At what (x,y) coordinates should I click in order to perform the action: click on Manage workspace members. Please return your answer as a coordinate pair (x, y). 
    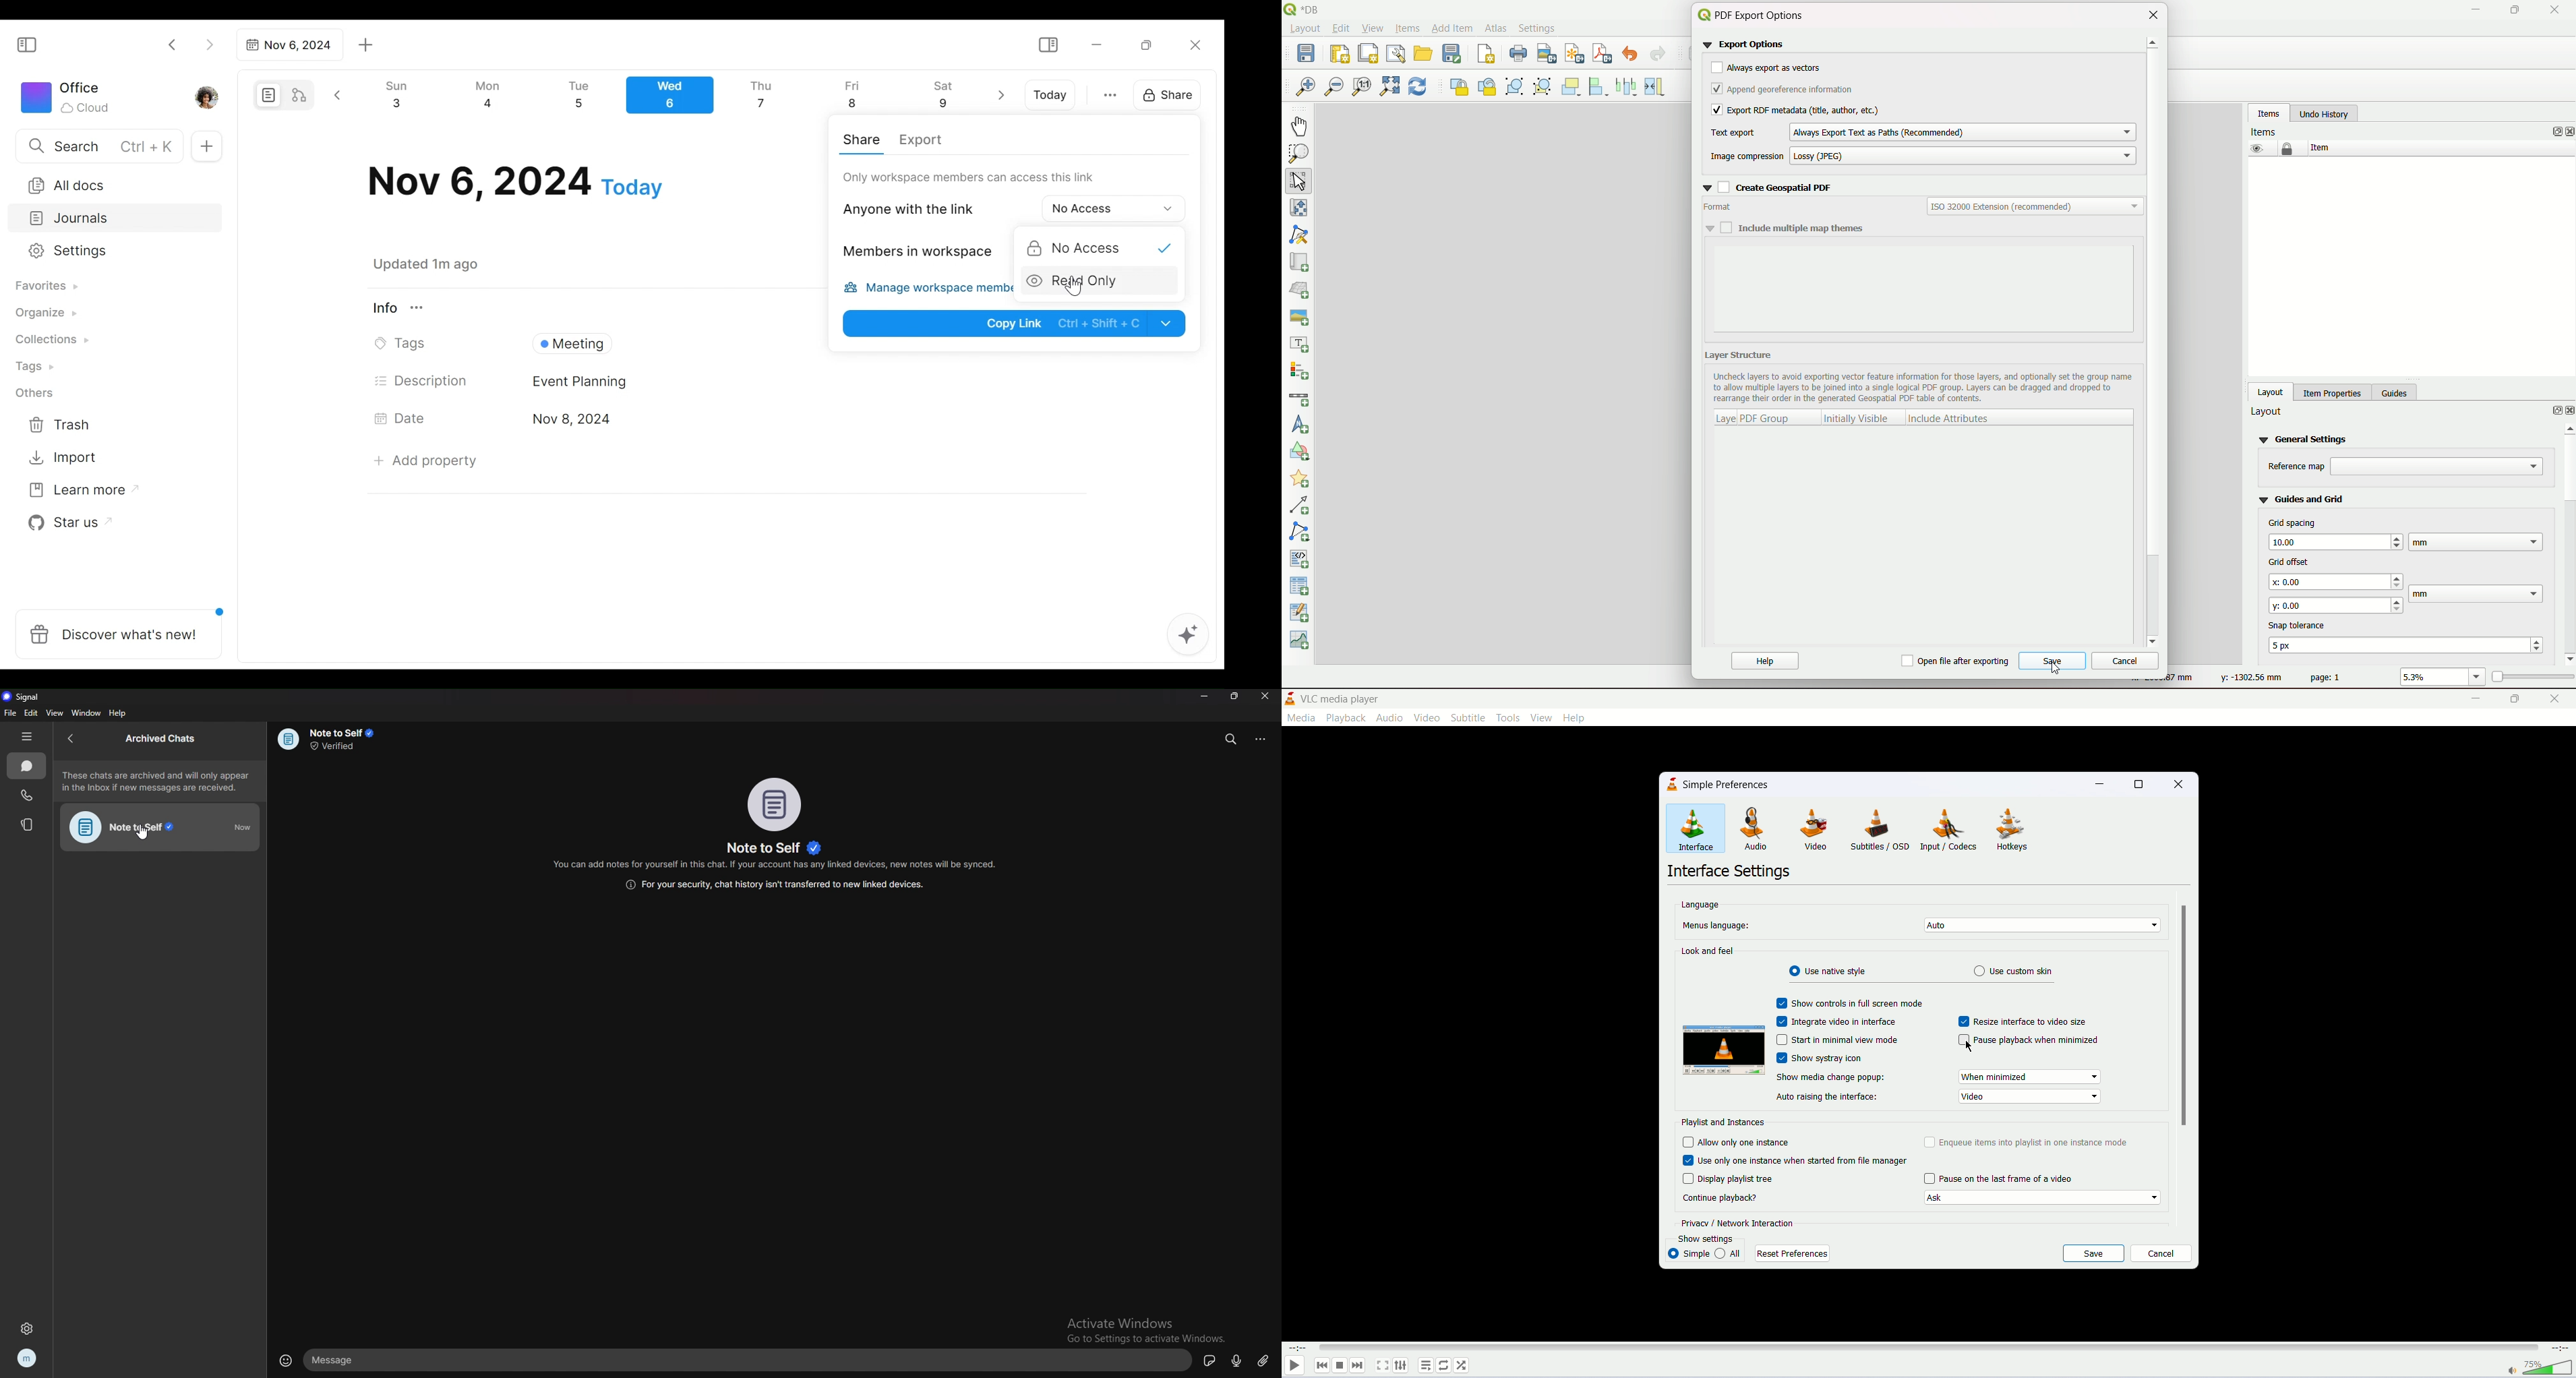
    Looking at the image, I should click on (928, 290).